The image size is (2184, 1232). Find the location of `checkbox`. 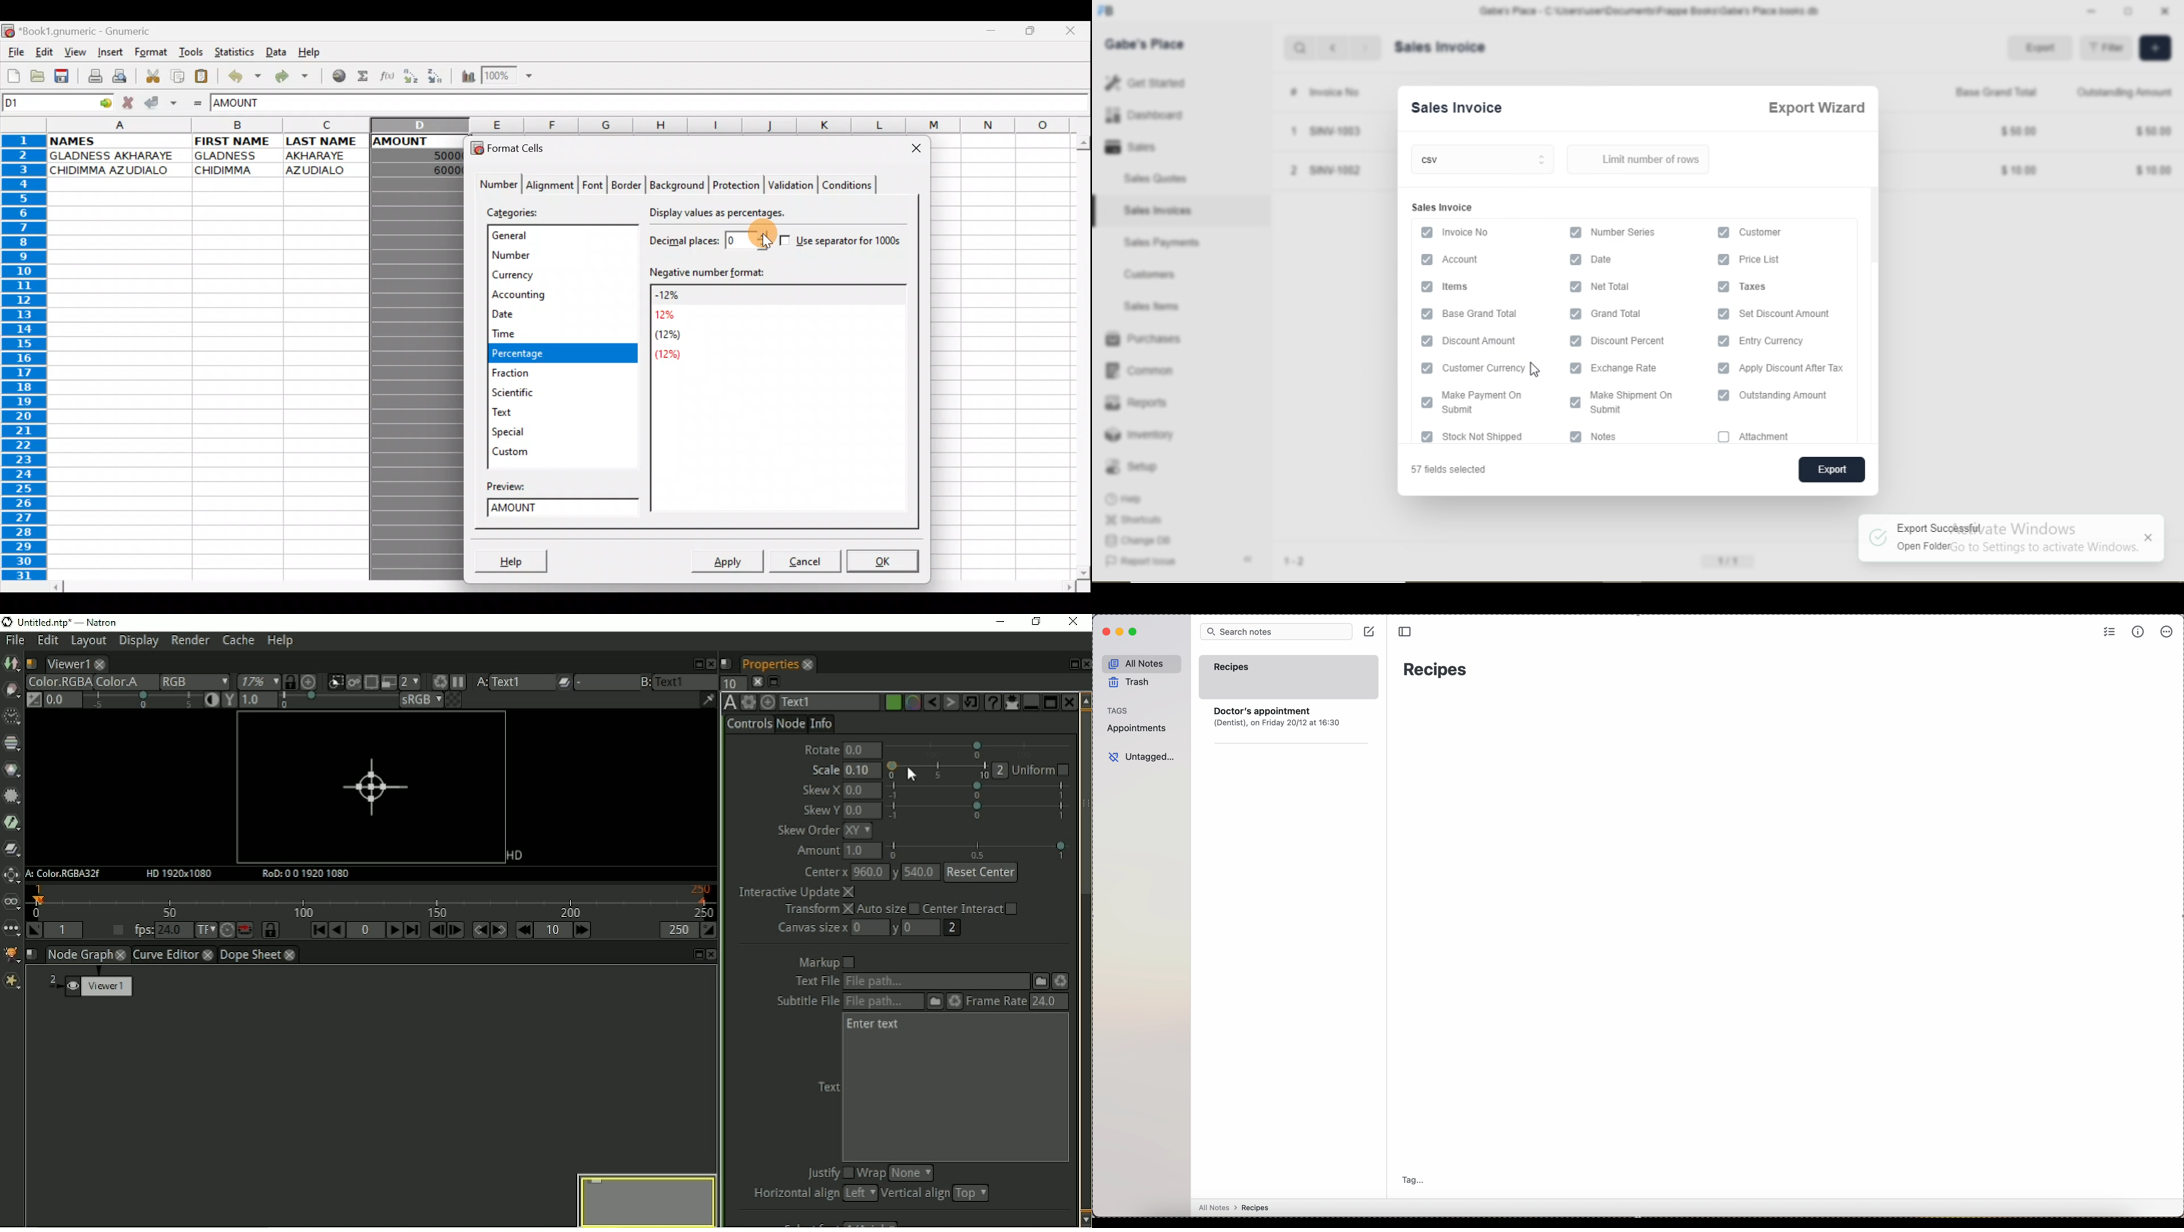

checkbox is located at coordinates (1426, 313).